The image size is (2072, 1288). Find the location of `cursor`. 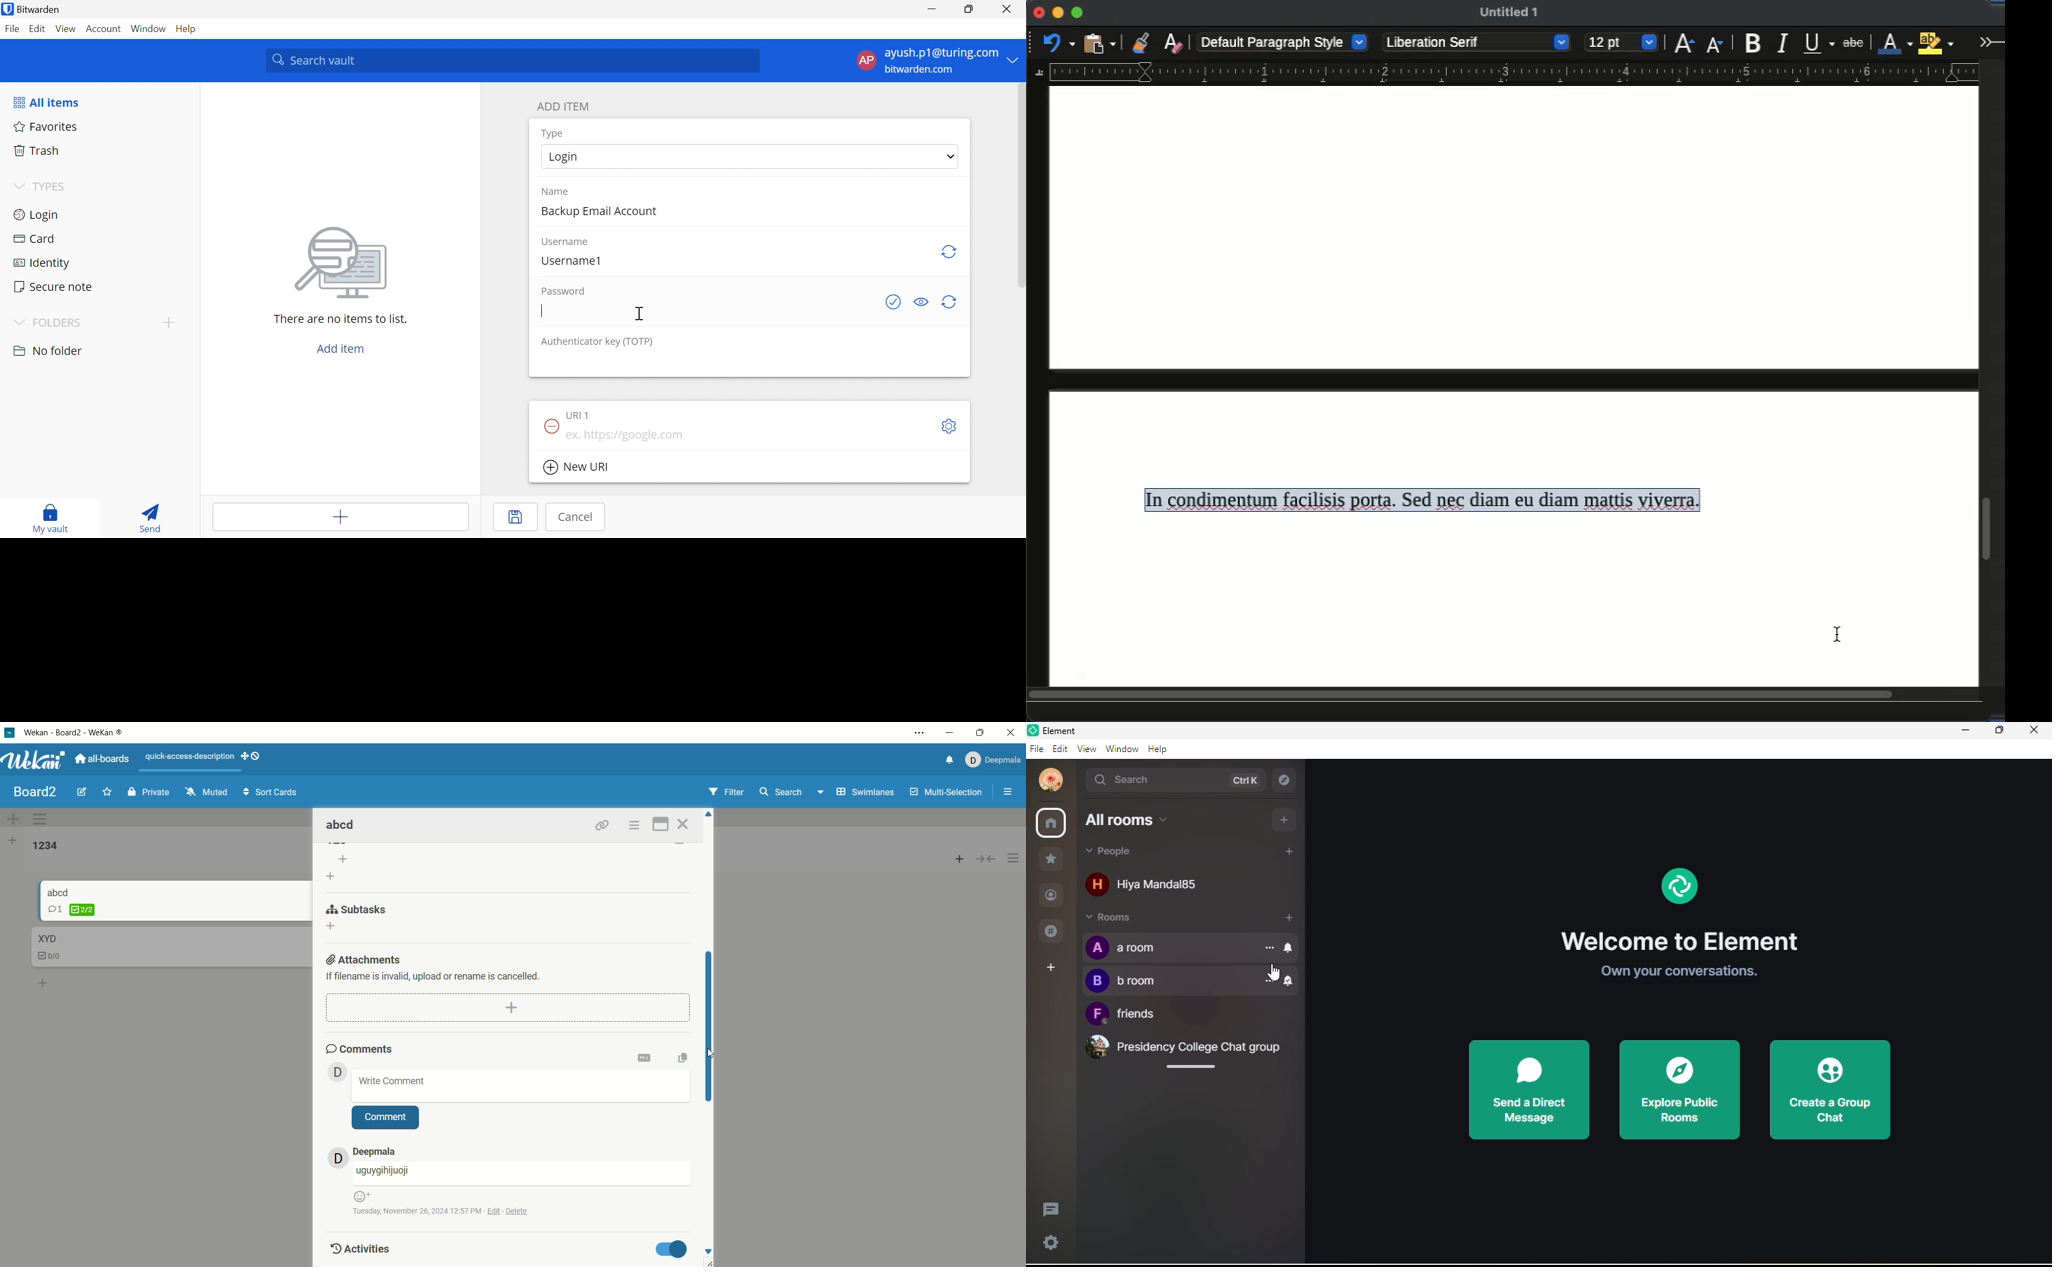

cursor is located at coordinates (708, 1054).